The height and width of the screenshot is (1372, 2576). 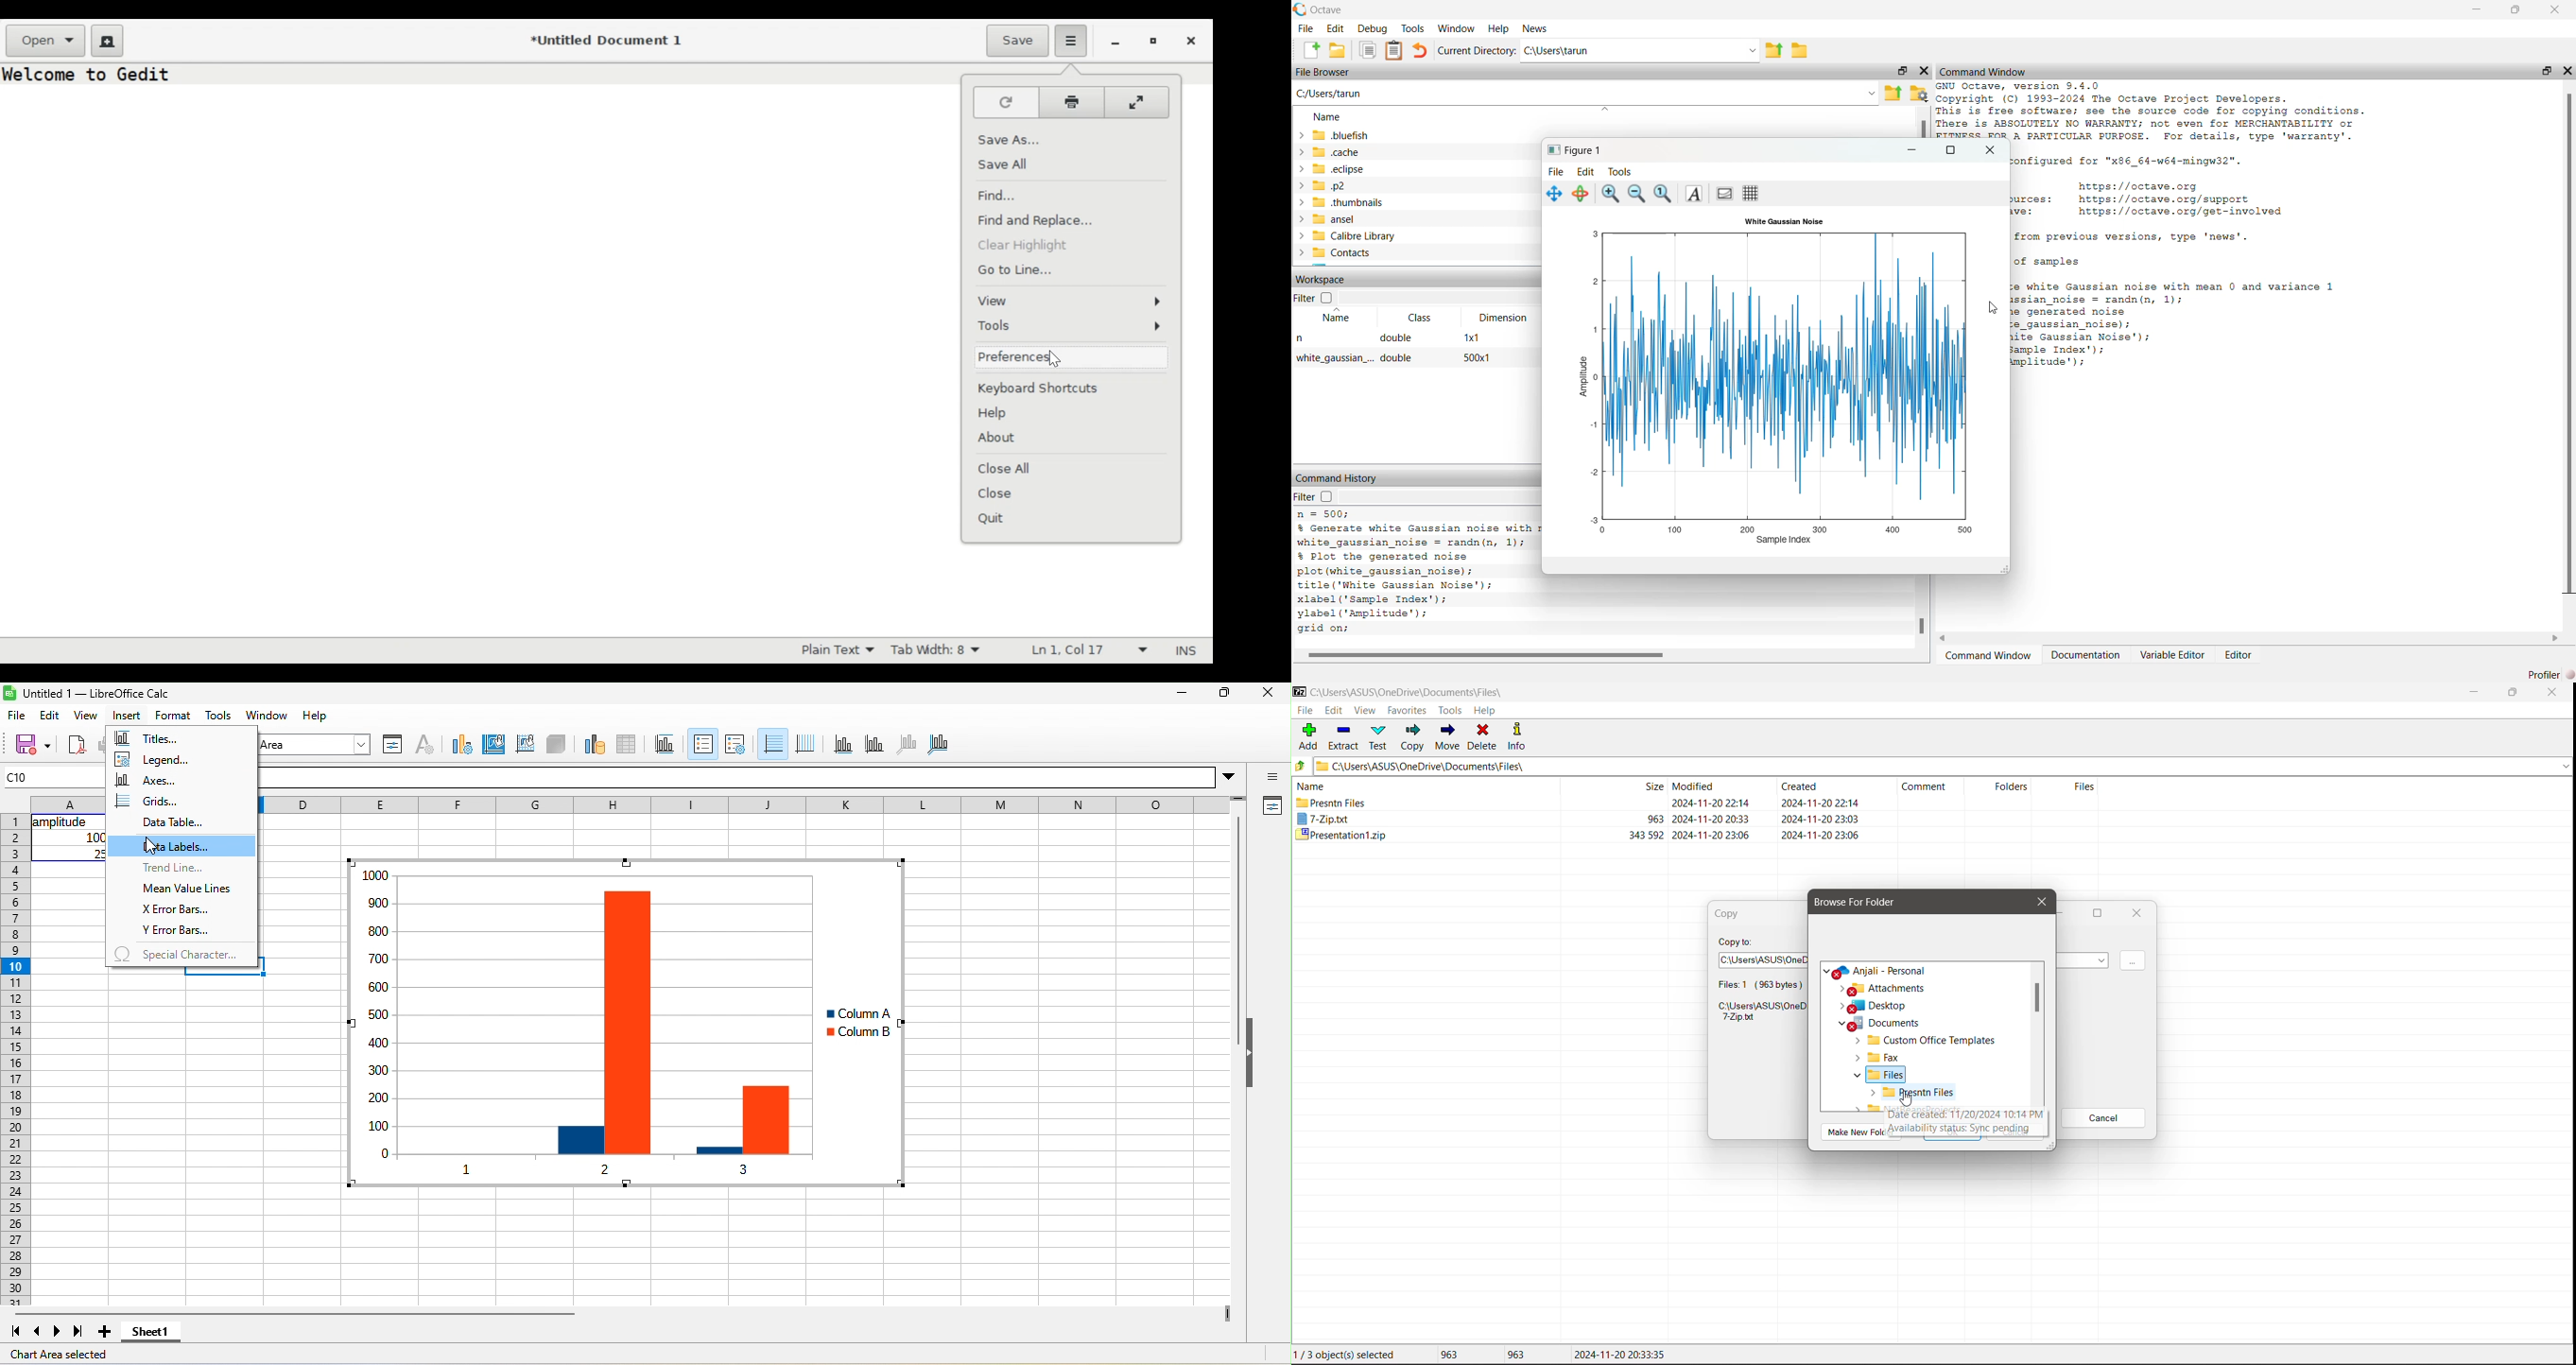 What do you see at coordinates (557, 743) in the screenshot?
I see `3d view` at bounding box center [557, 743].